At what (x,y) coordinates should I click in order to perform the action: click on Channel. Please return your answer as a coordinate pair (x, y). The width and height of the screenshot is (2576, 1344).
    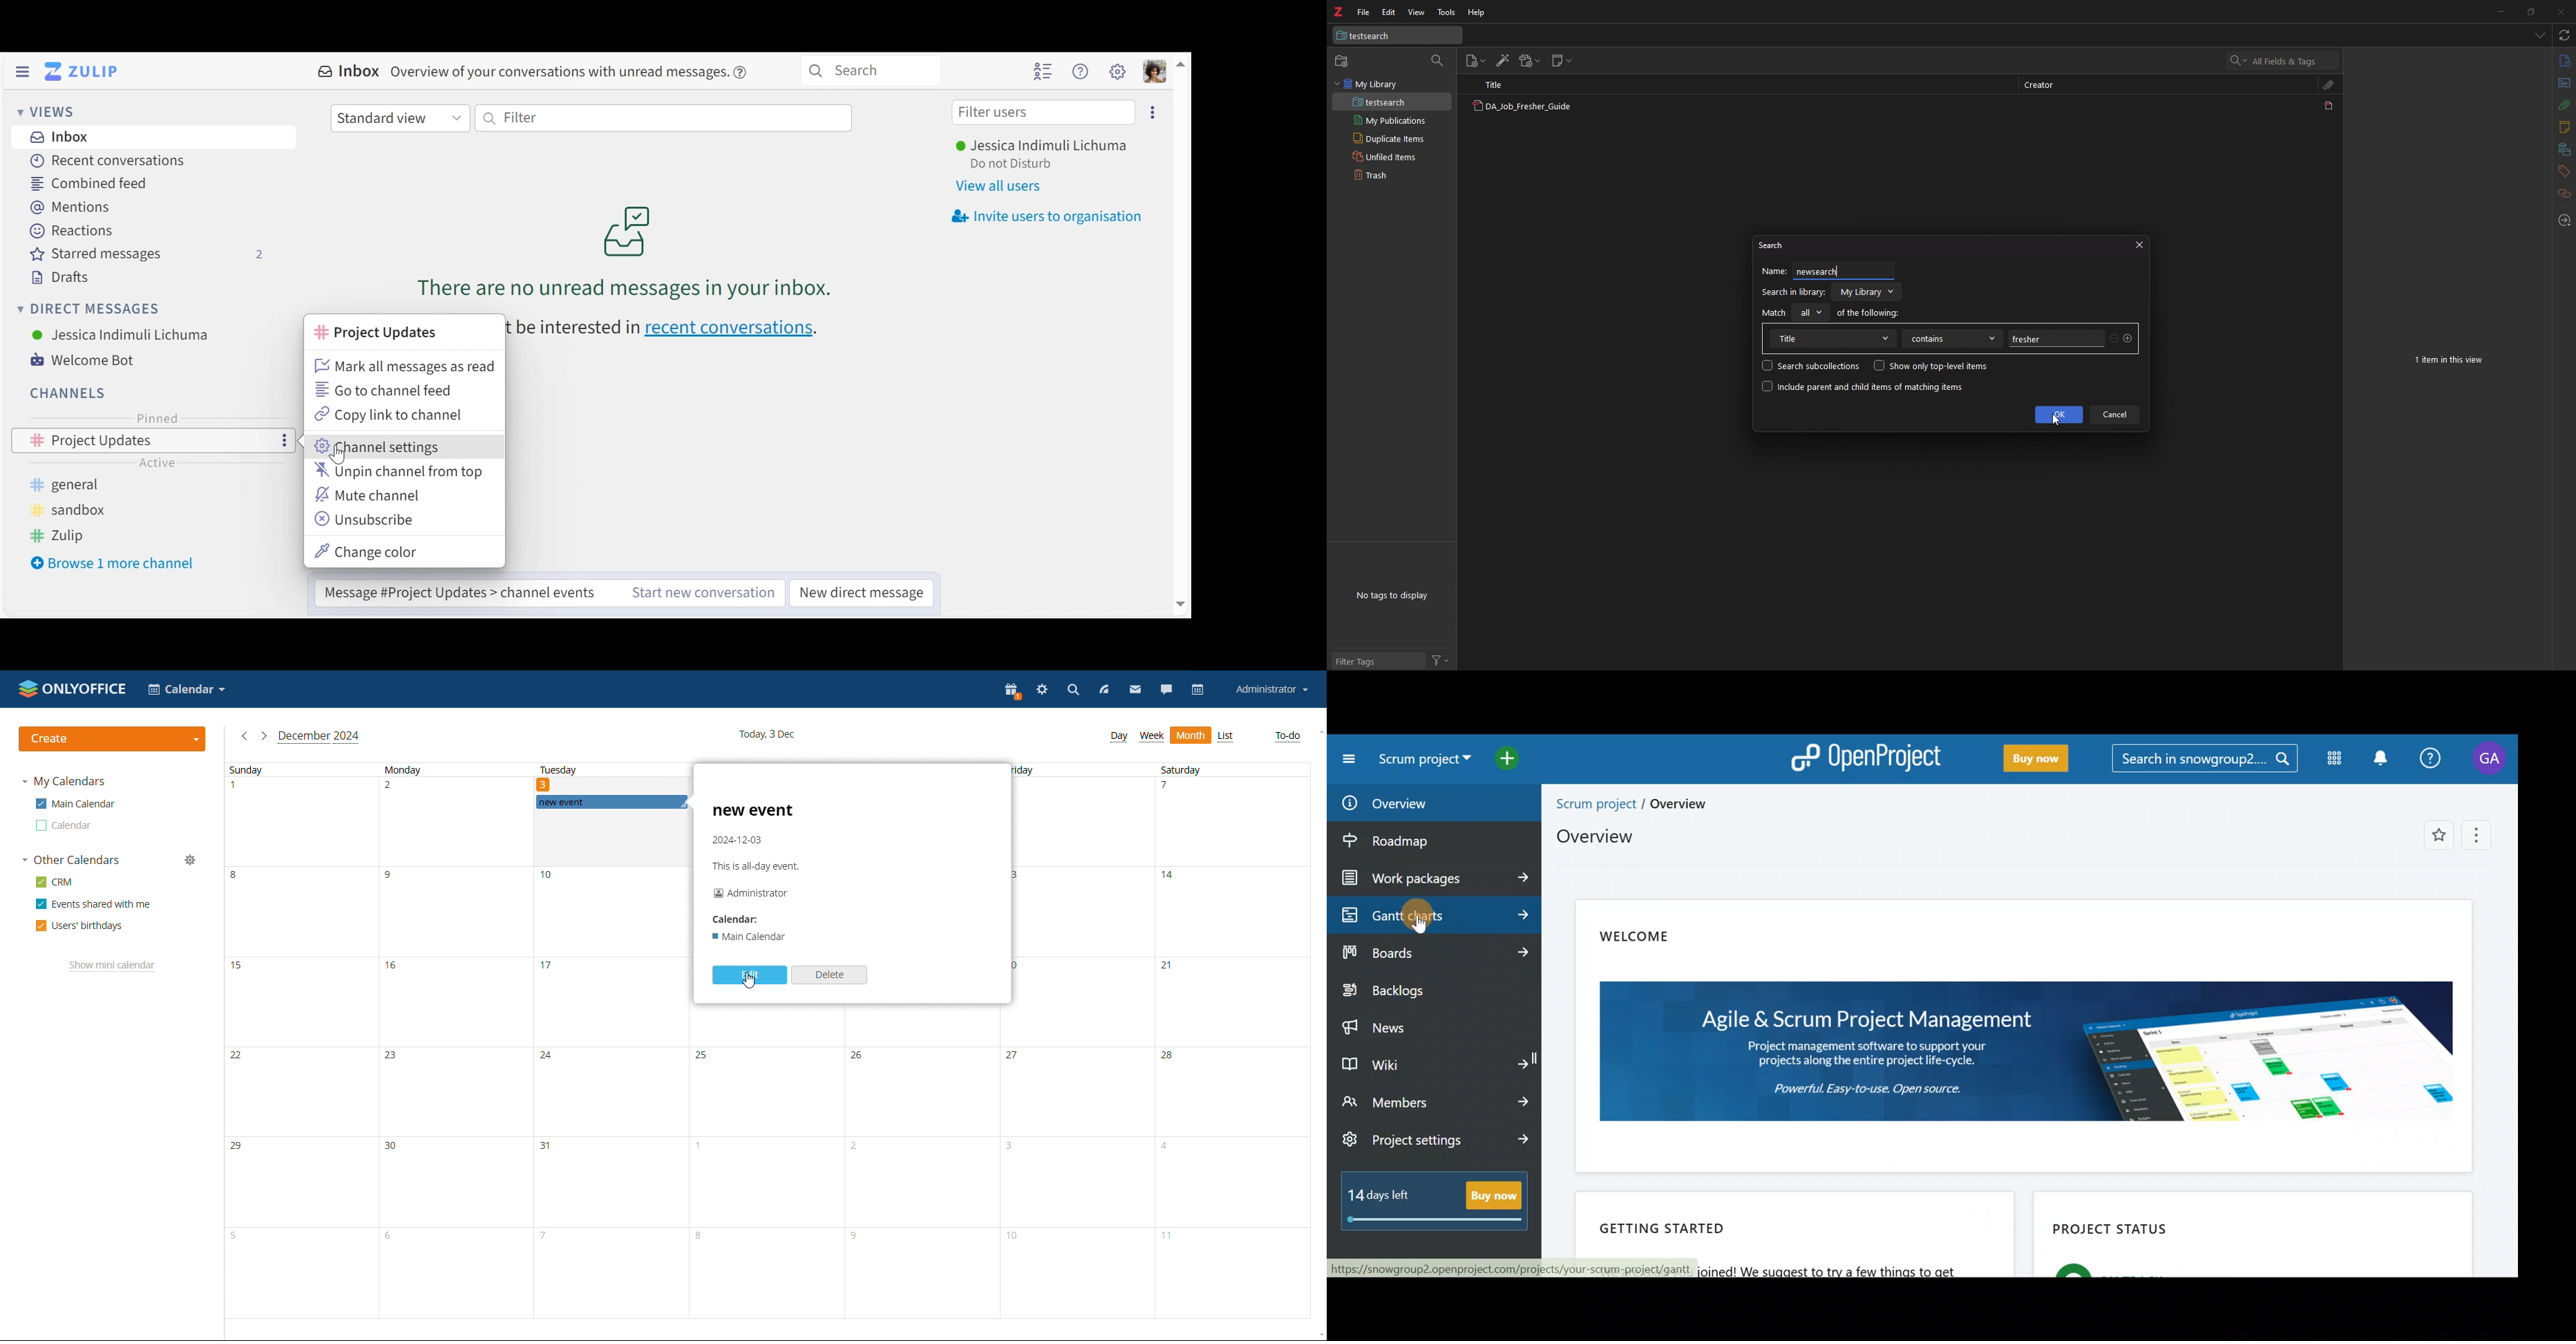
    Looking at the image, I should click on (154, 440).